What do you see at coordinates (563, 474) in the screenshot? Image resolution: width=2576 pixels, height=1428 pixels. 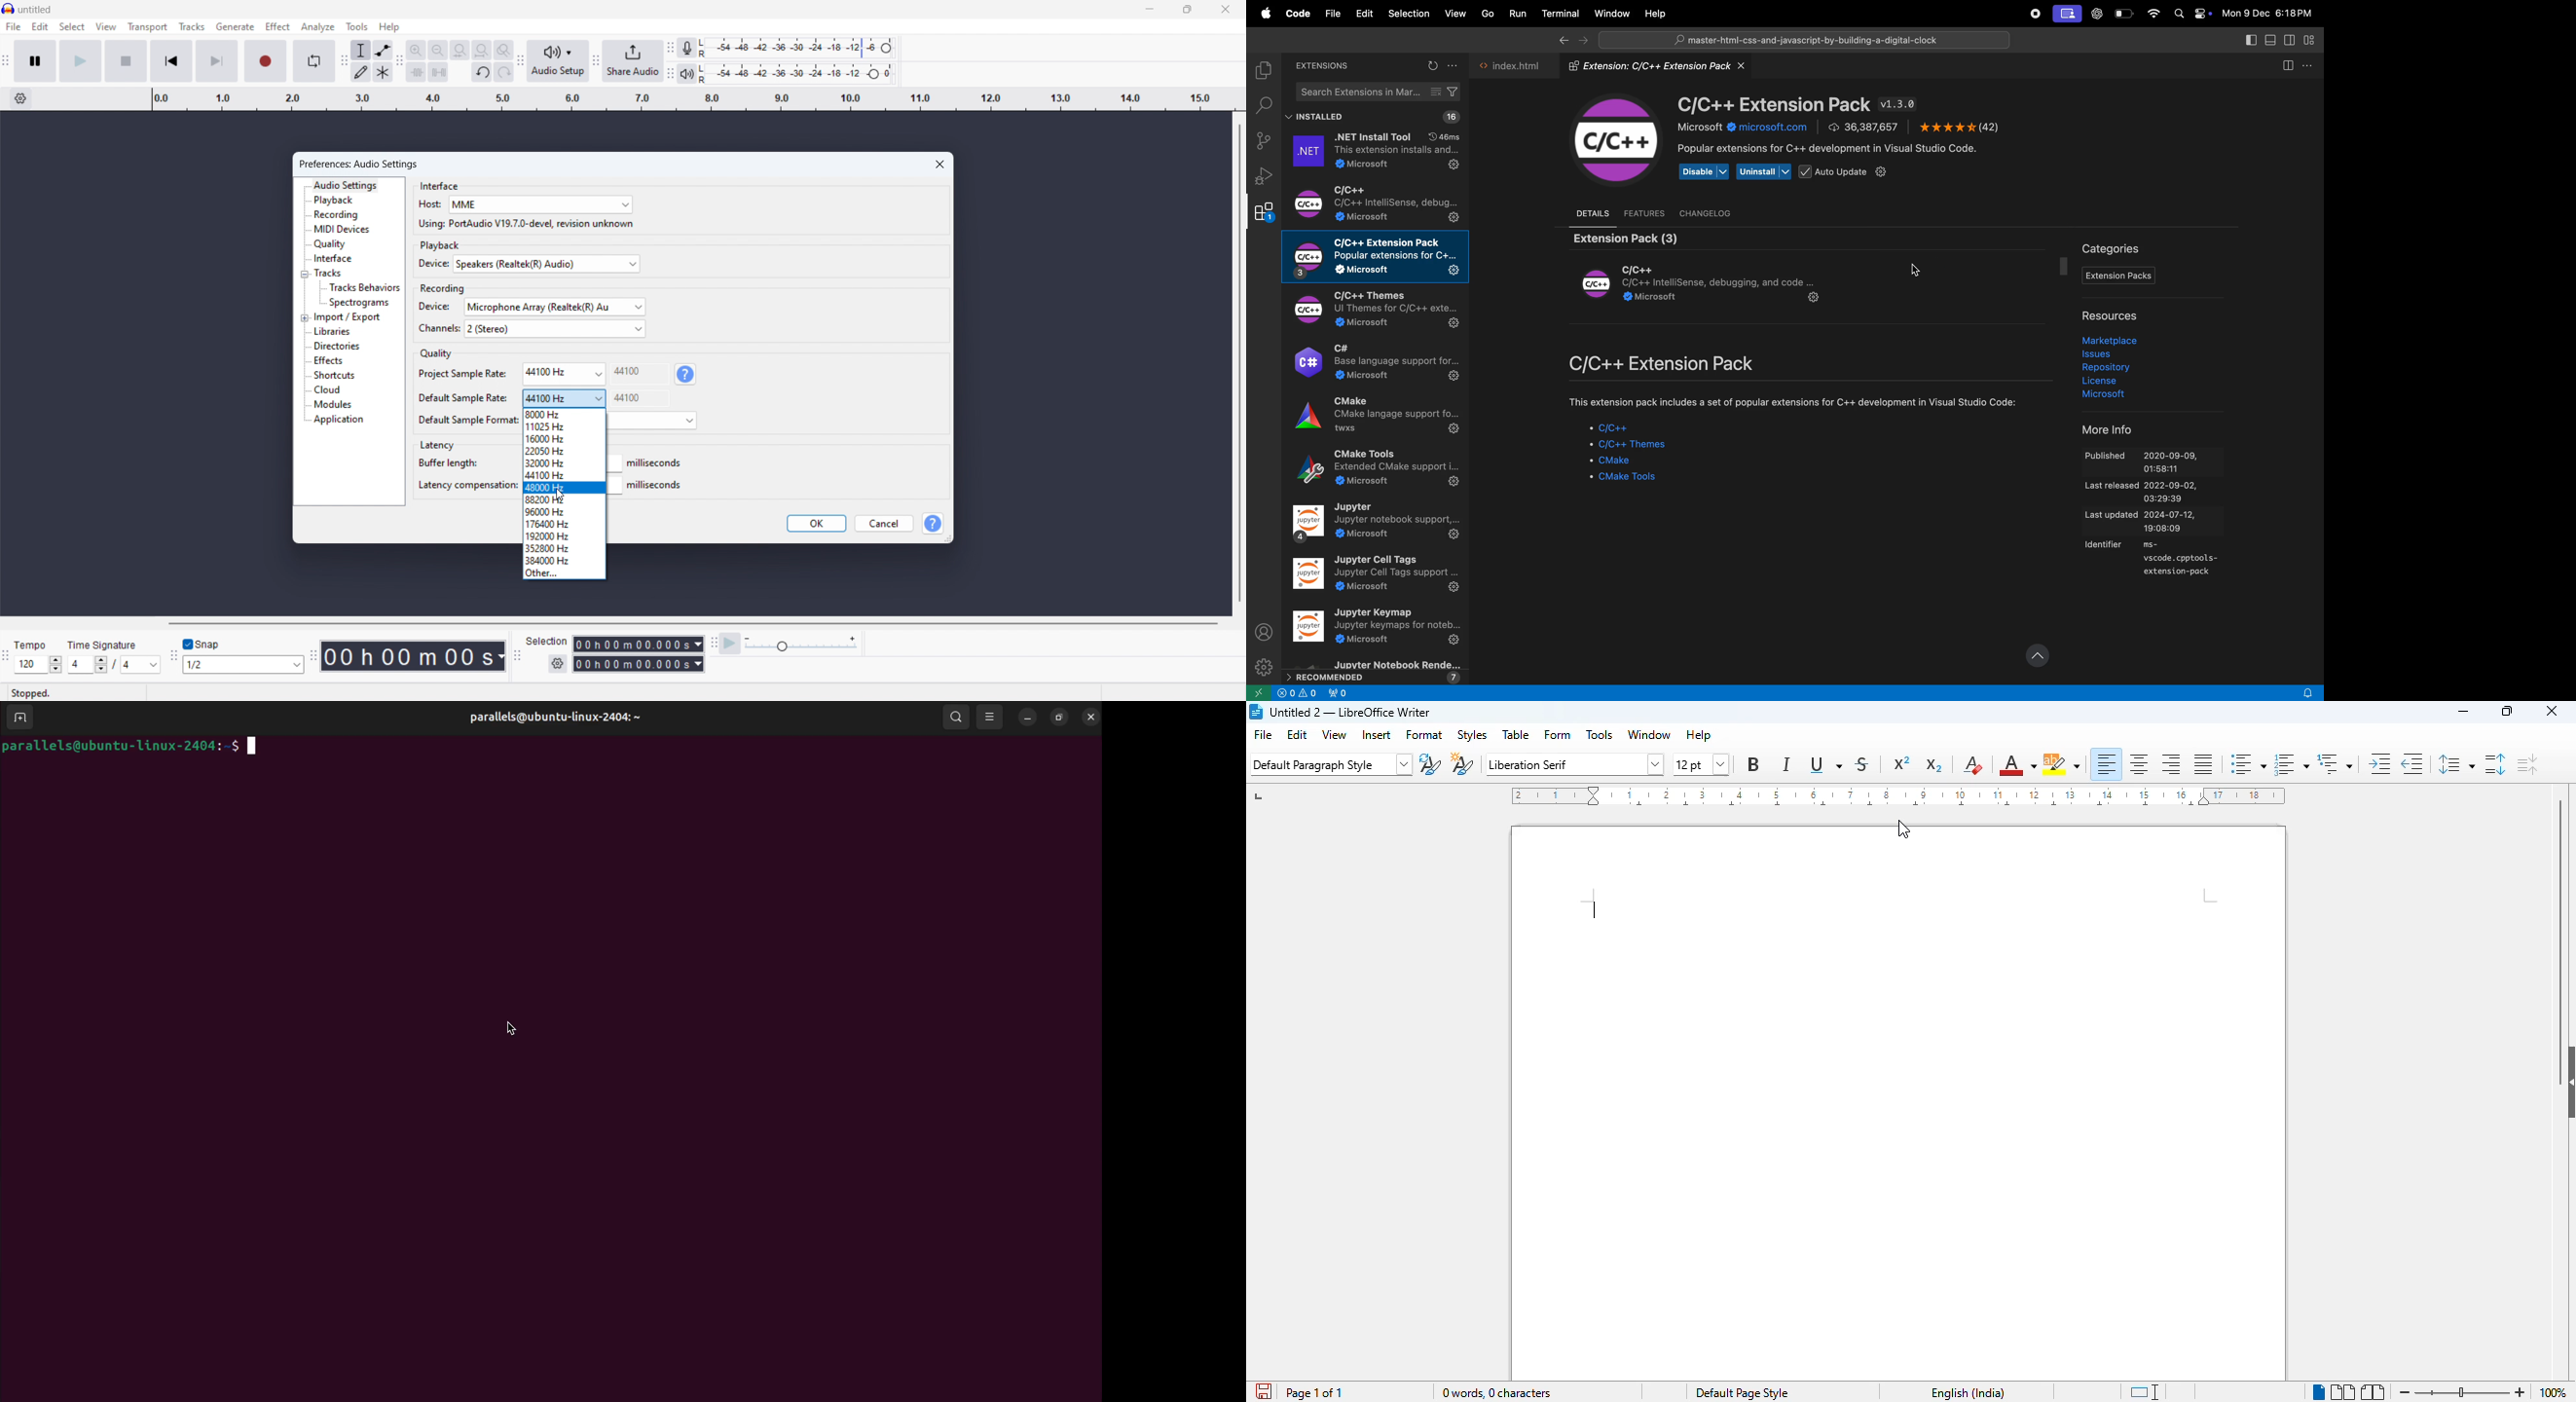 I see `44100 Hz` at bounding box center [563, 474].